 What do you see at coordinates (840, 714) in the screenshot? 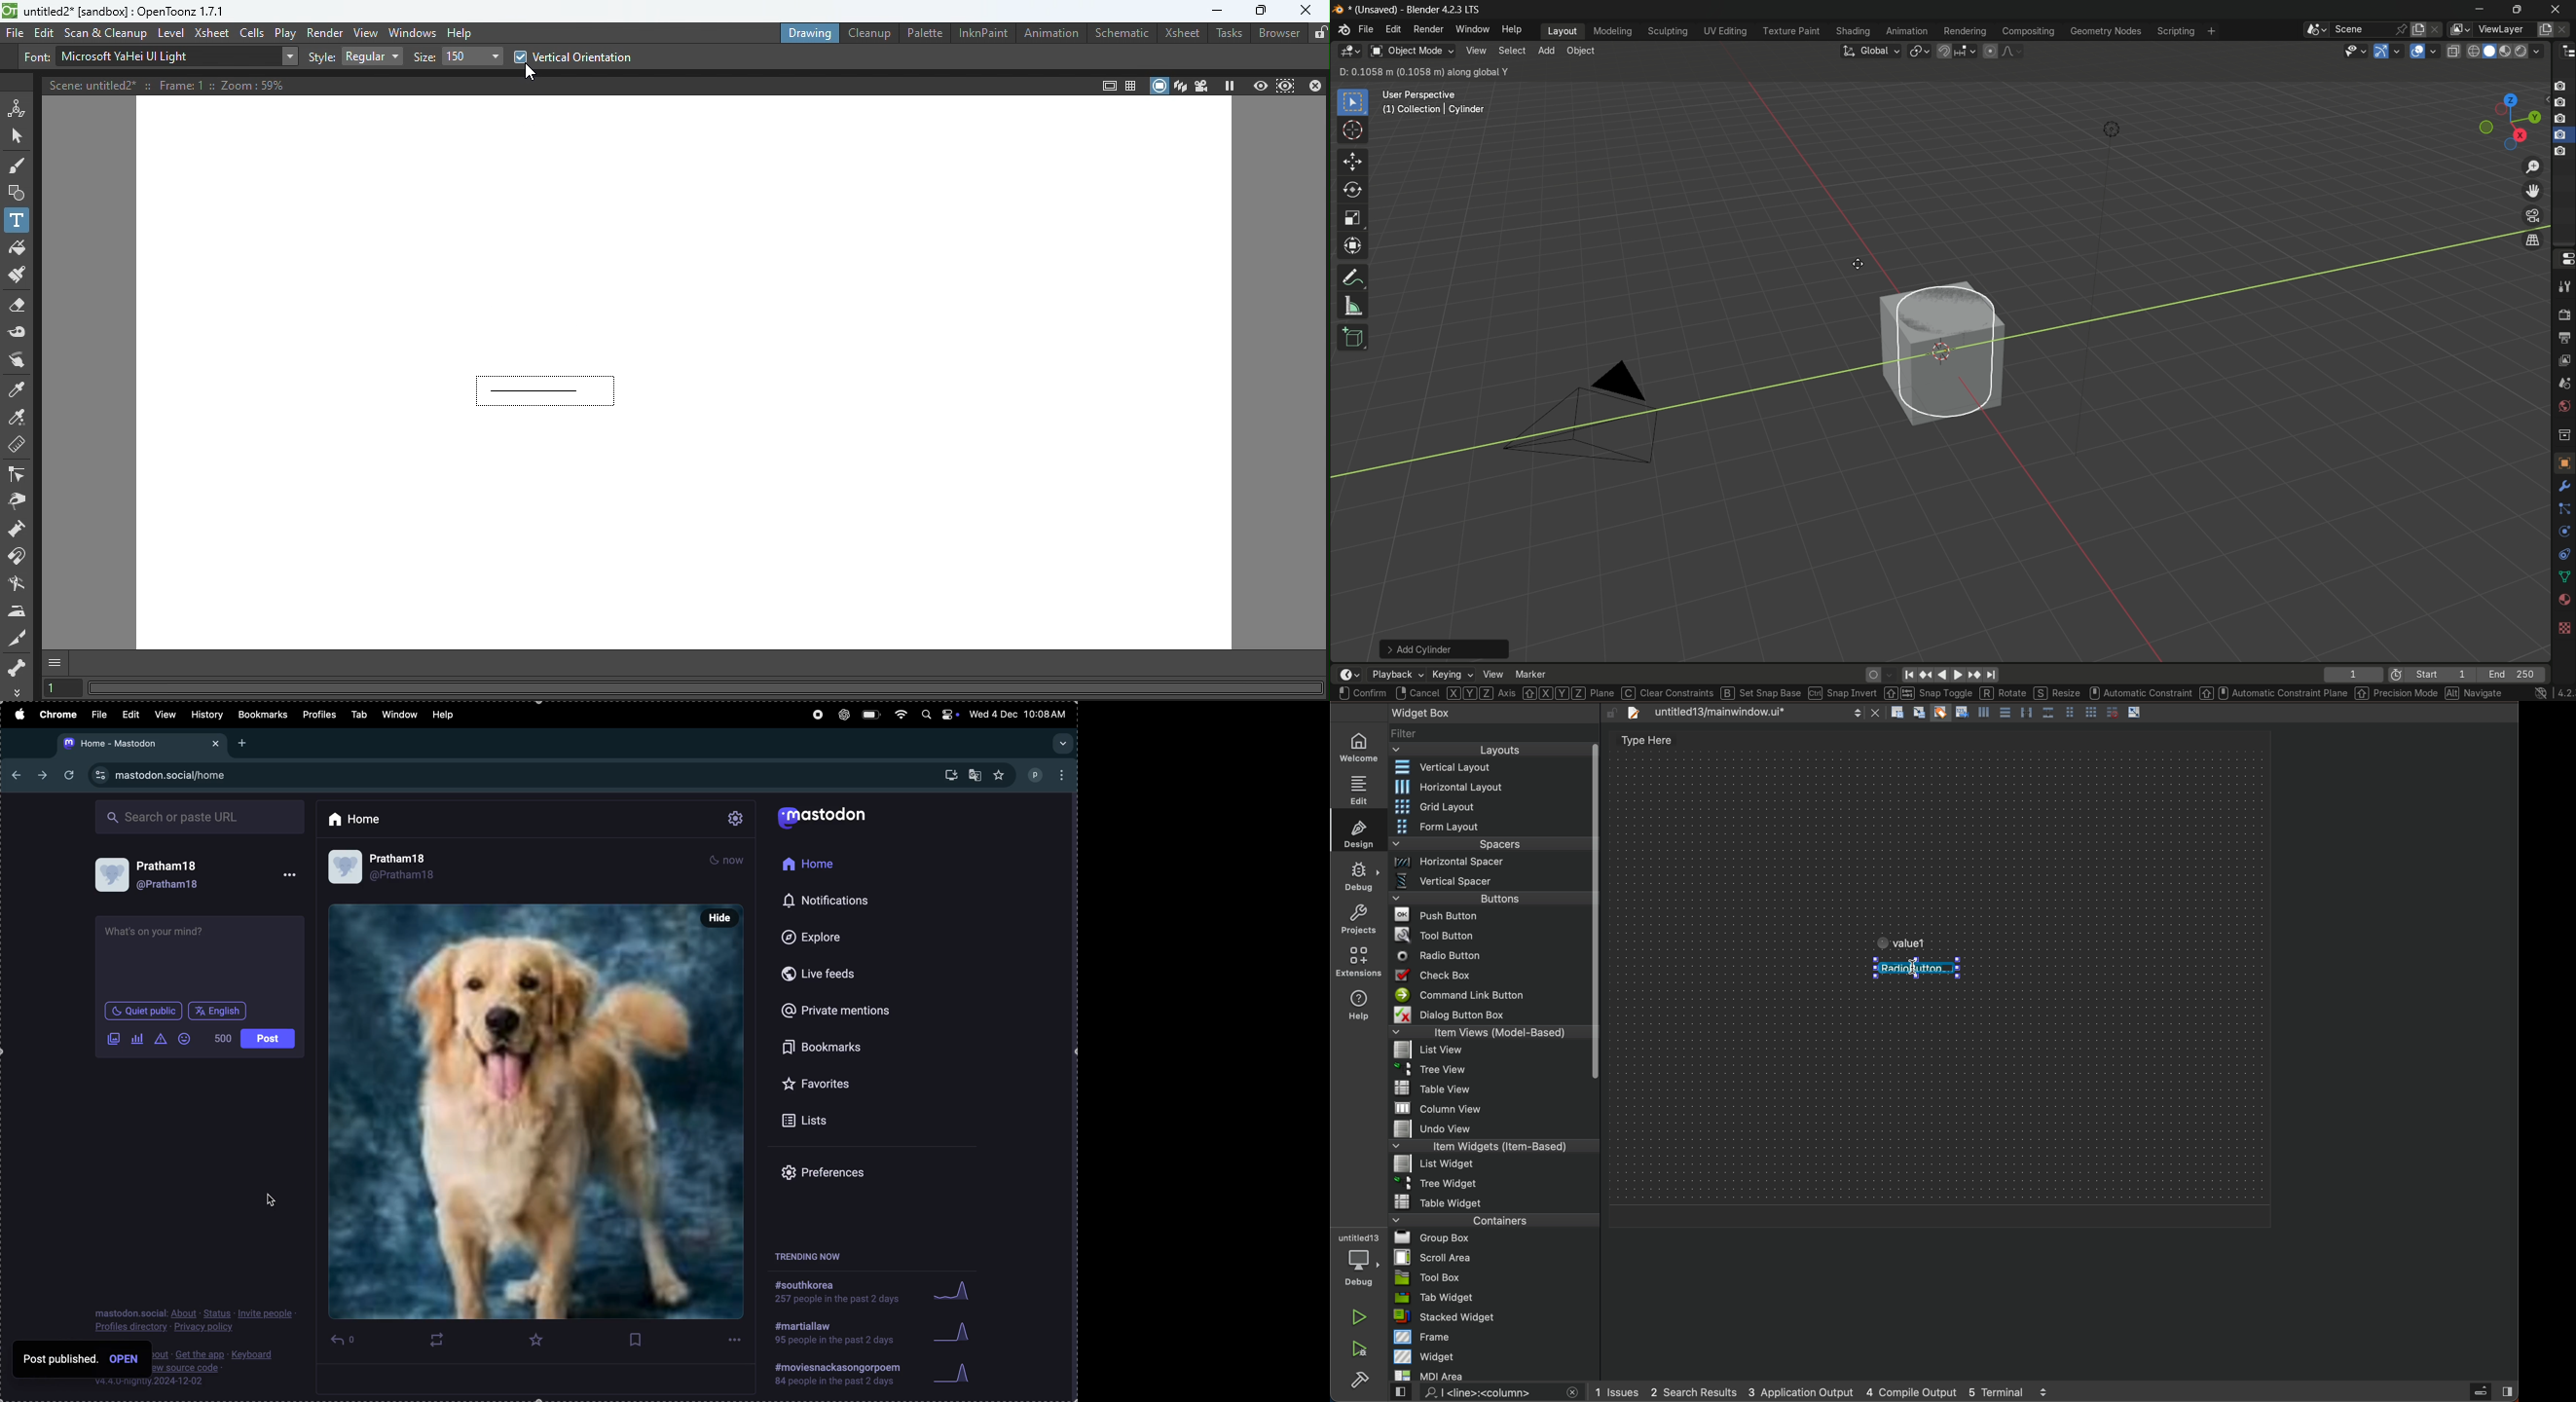
I see `chatgpt` at bounding box center [840, 714].